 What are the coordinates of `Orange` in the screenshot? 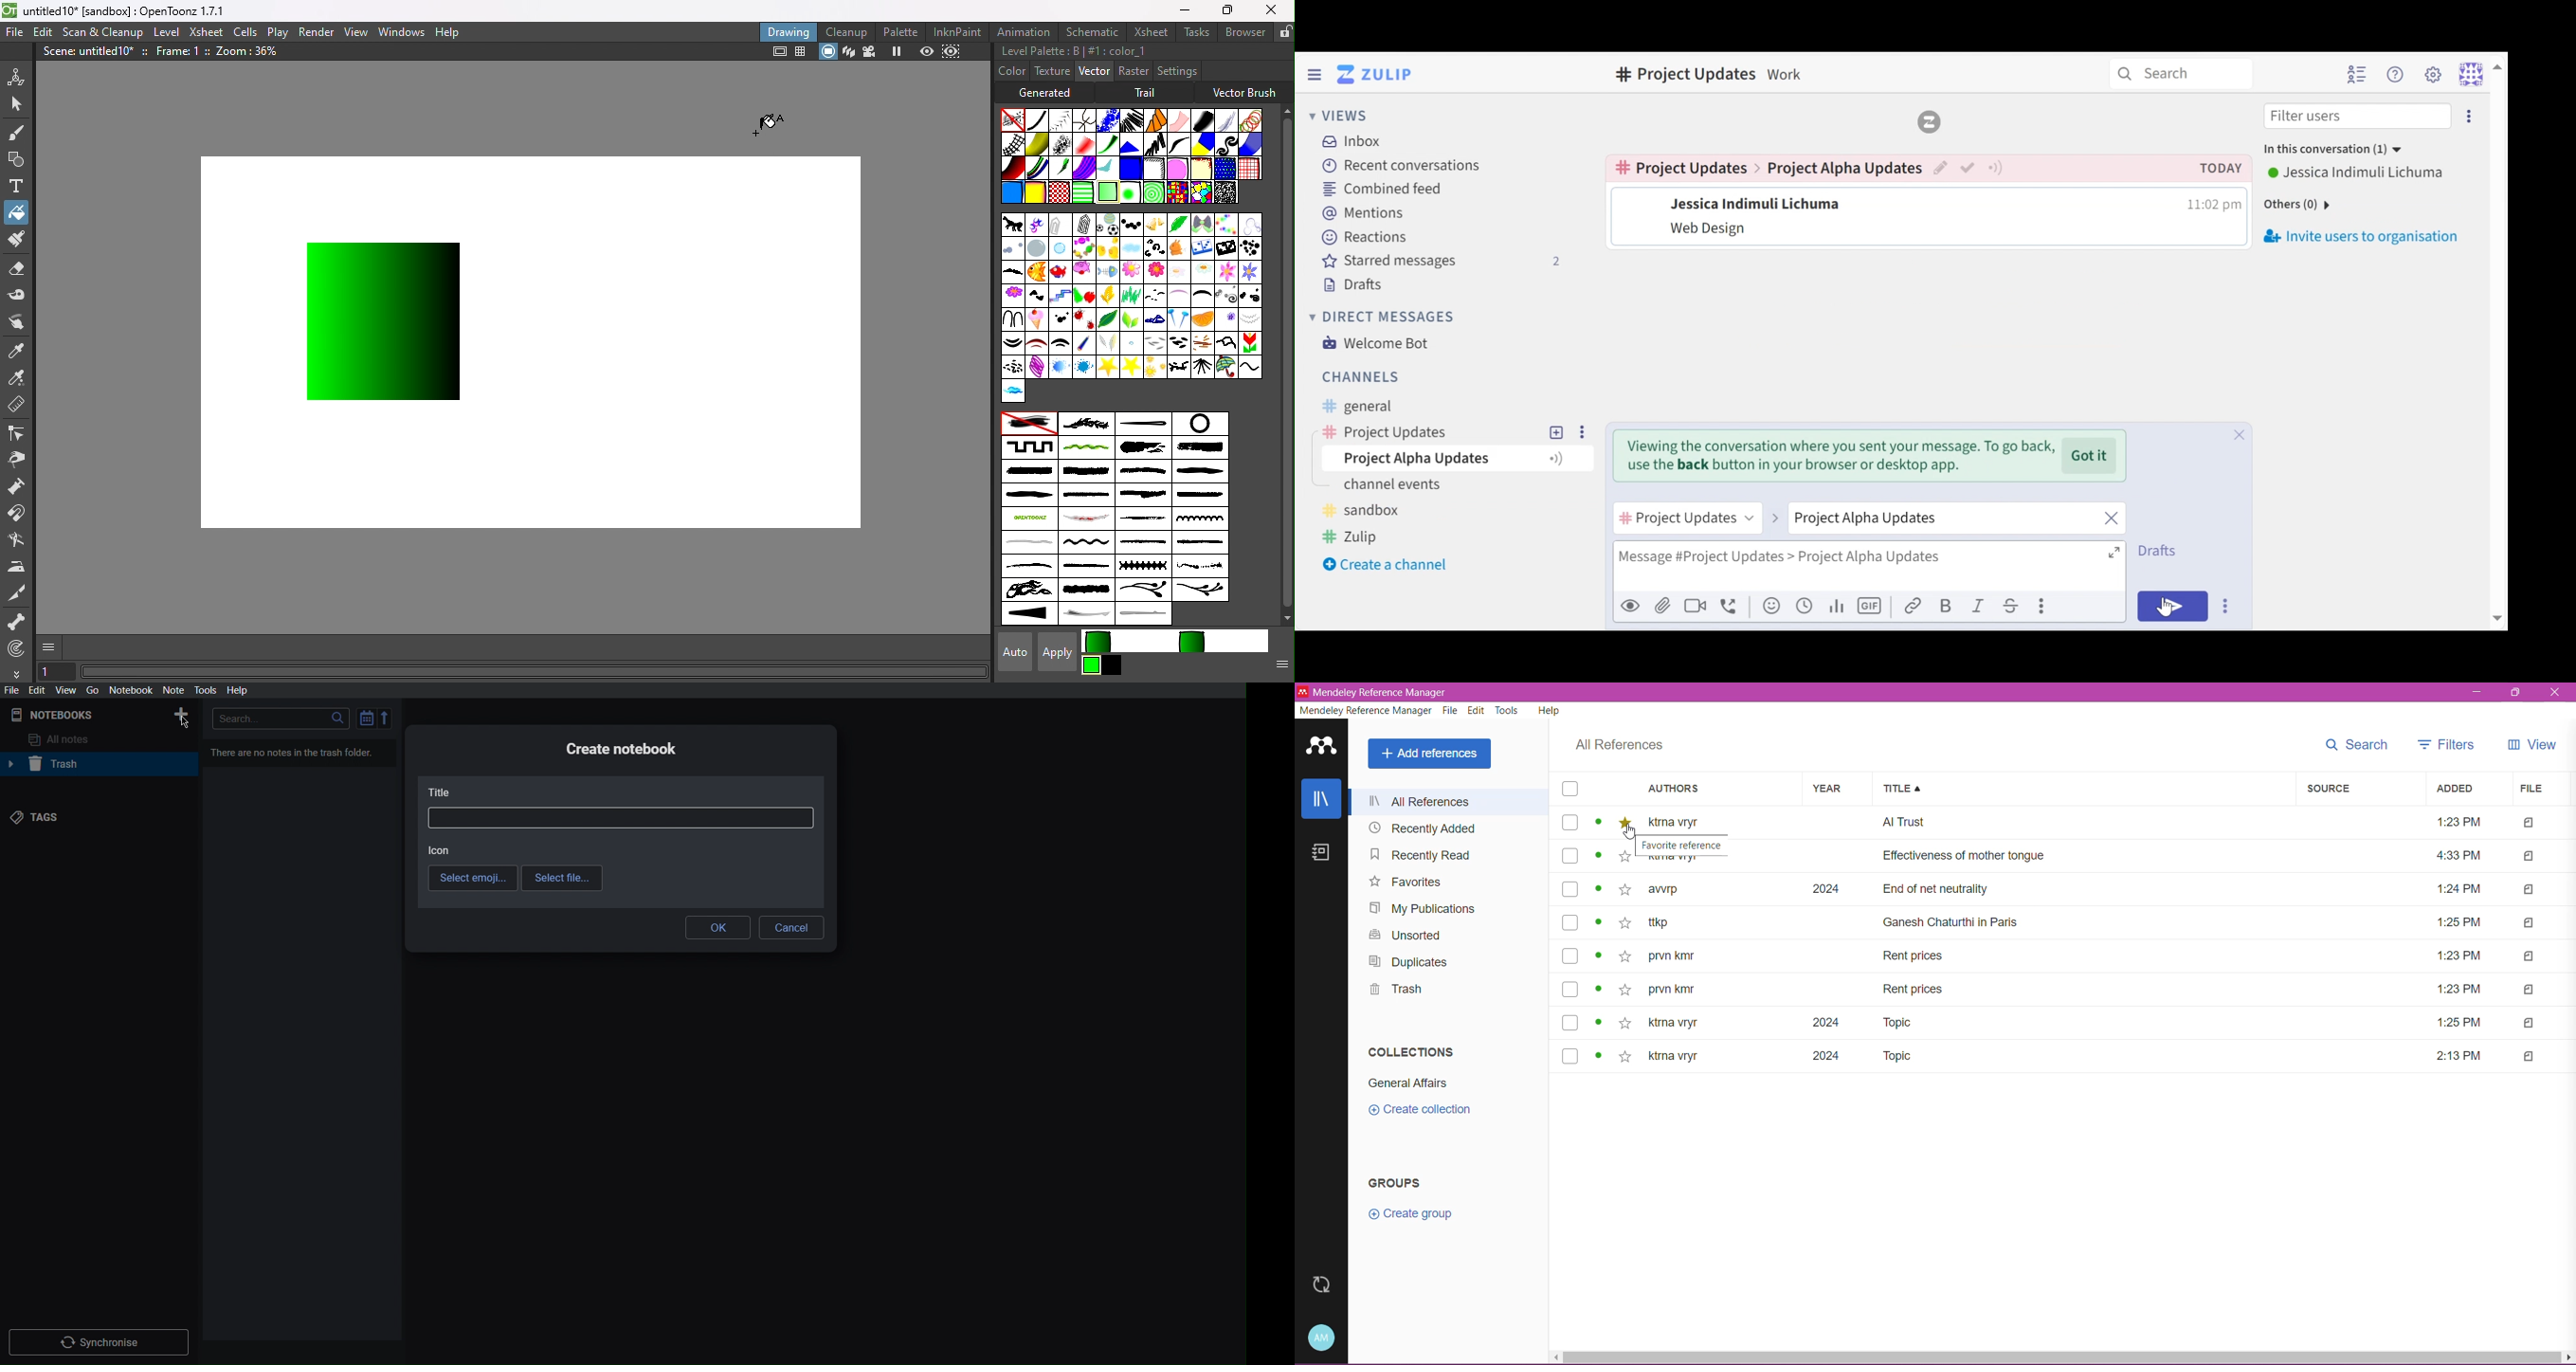 It's located at (1206, 319).